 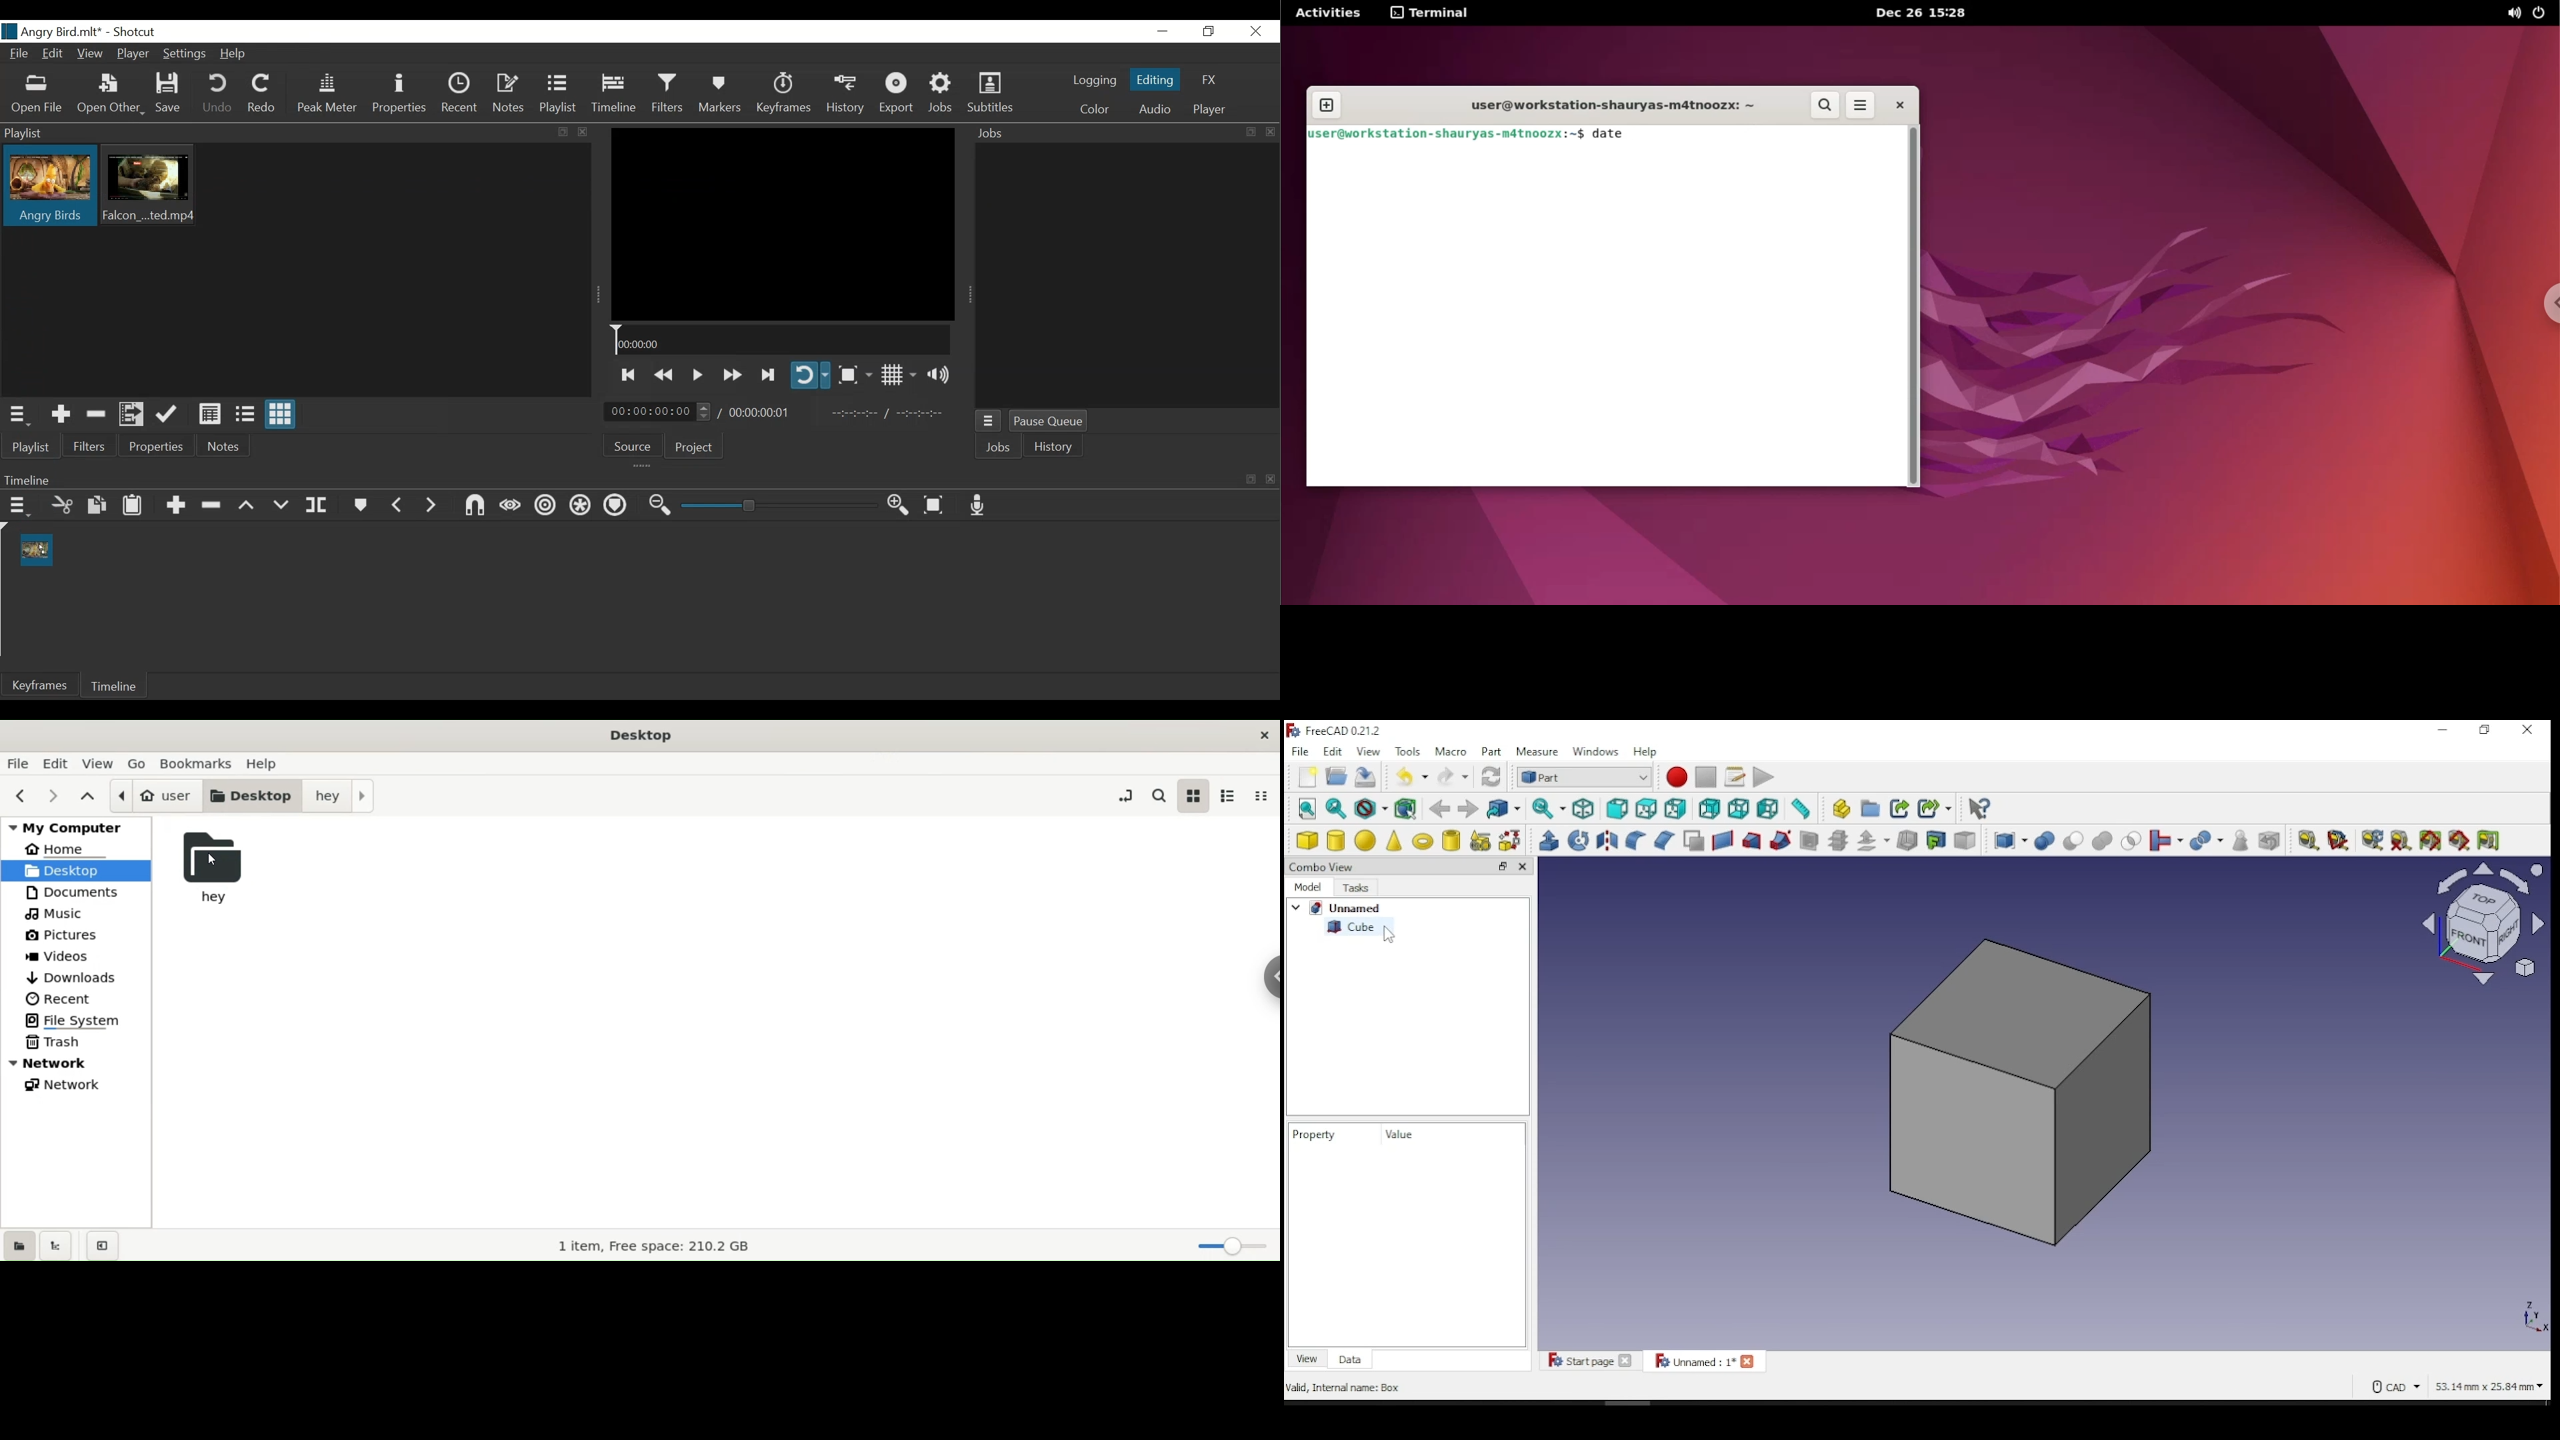 I want to click on Skip to the next point, so click(x=767, y=373).